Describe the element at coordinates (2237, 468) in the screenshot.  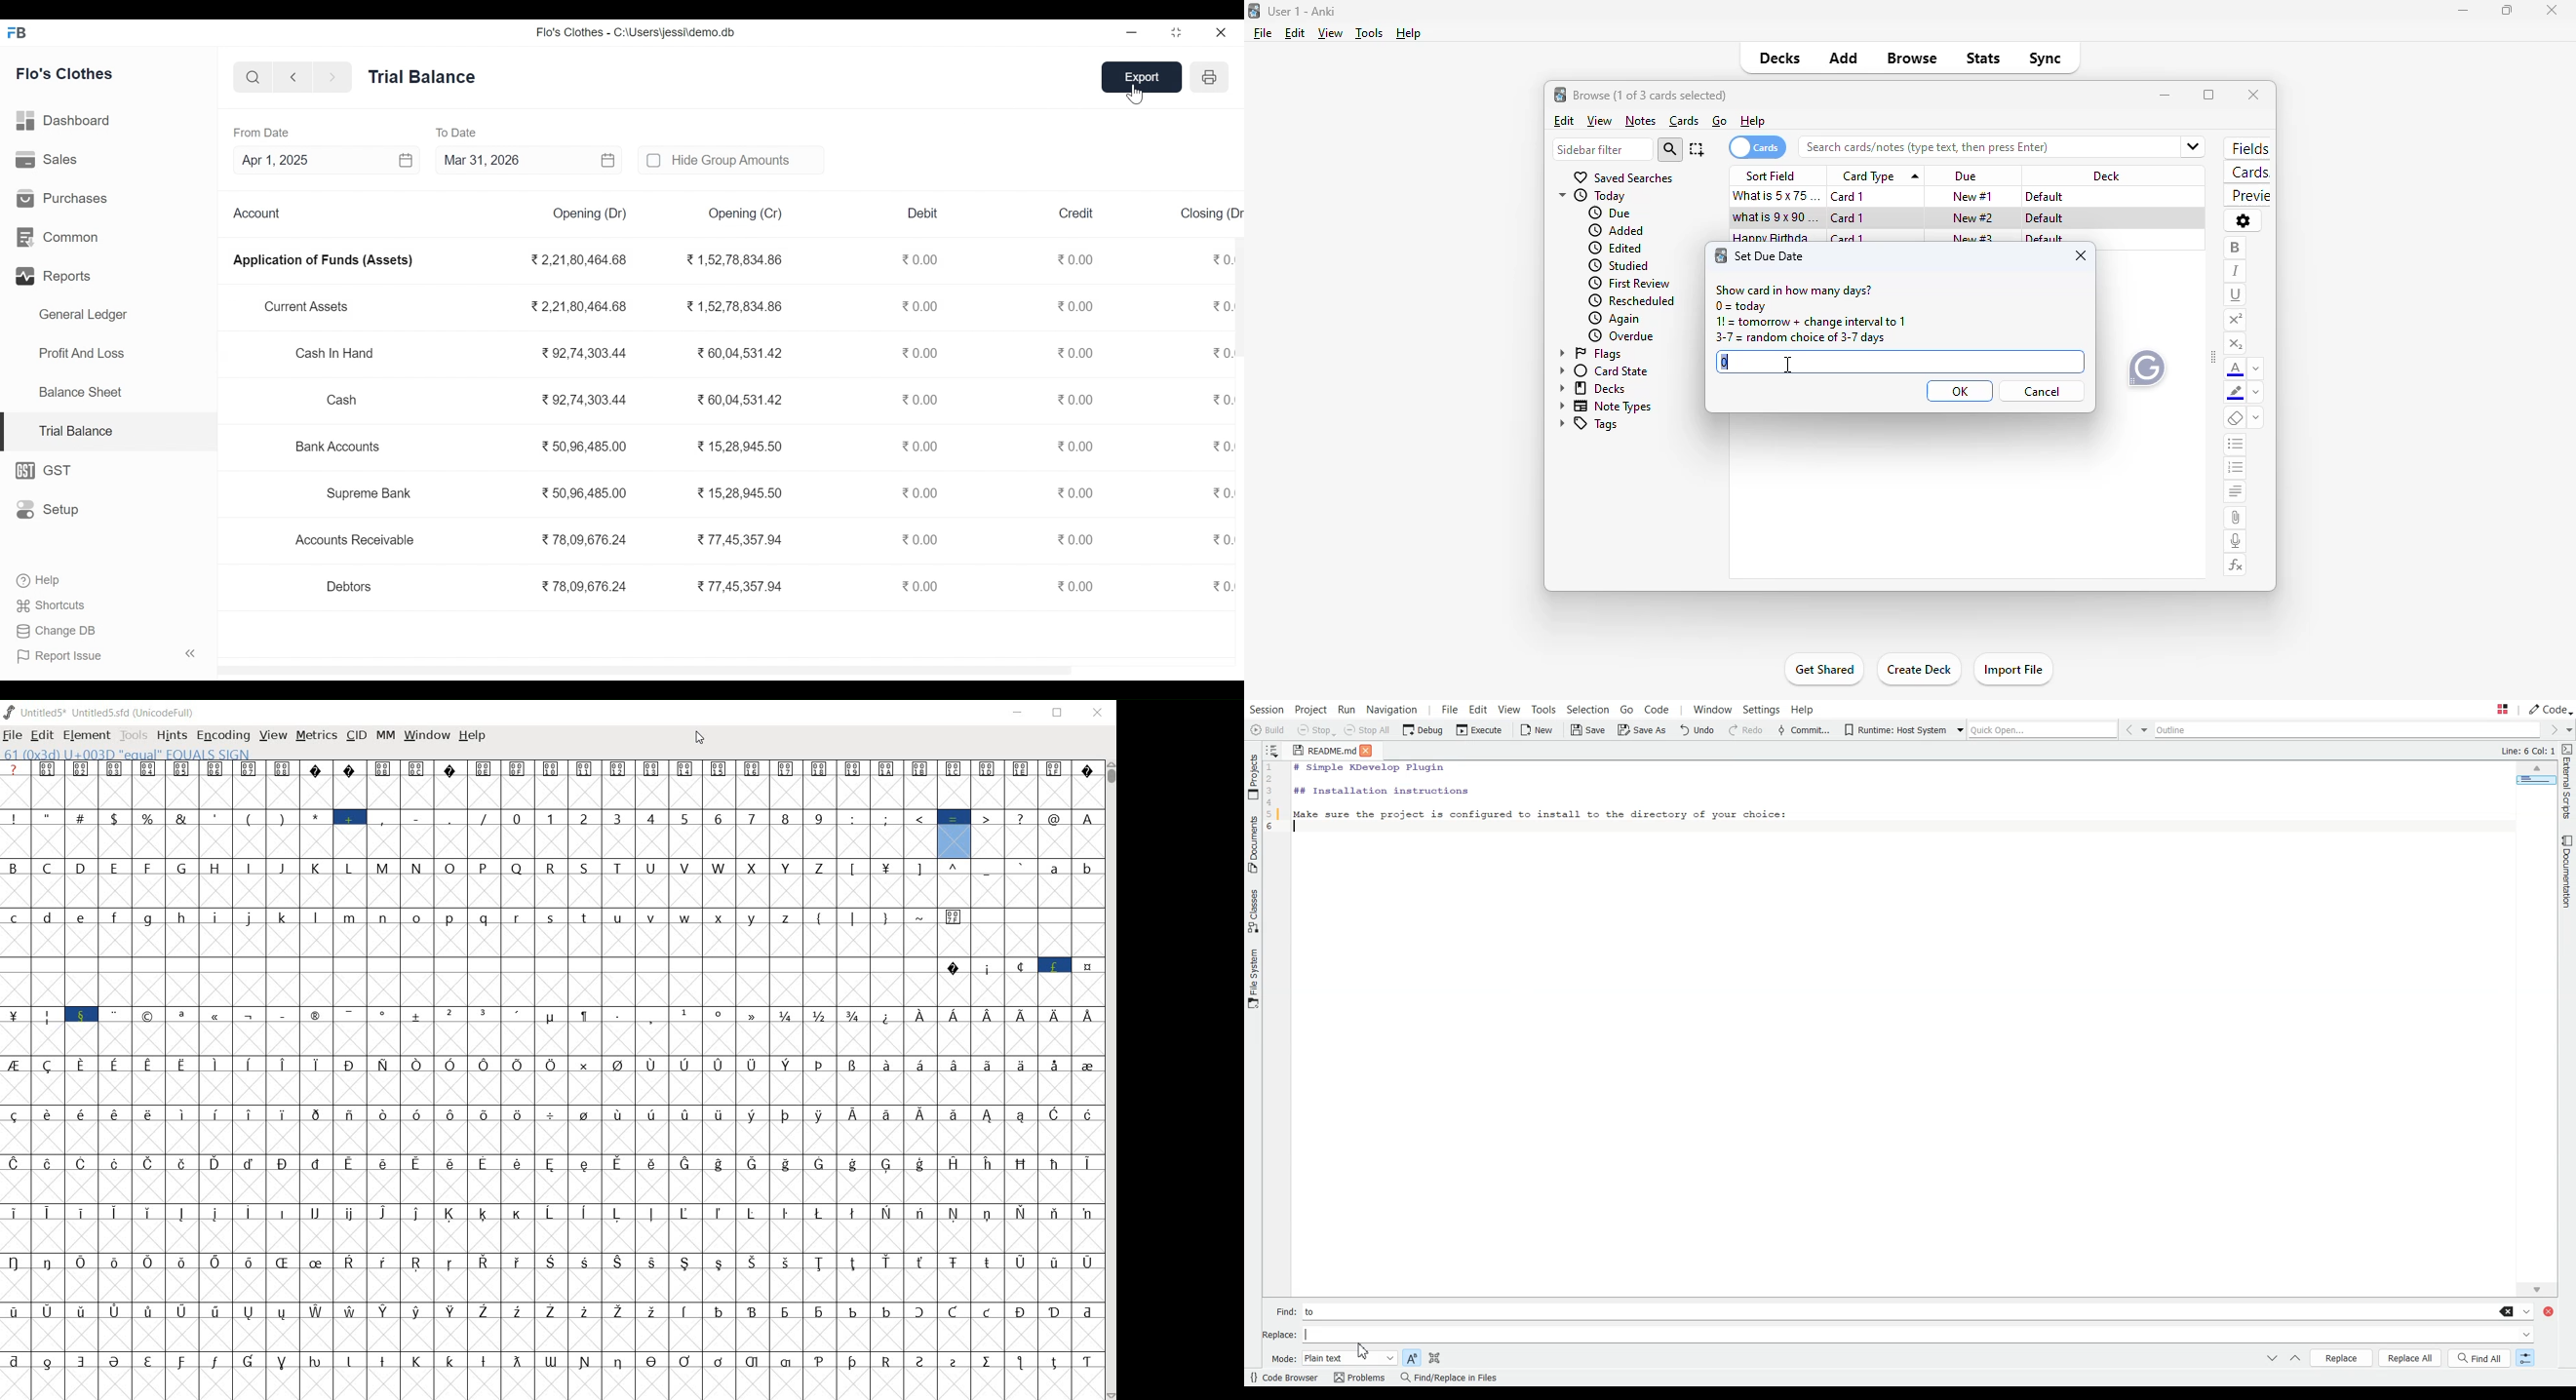
I see `ordered list` at that location.